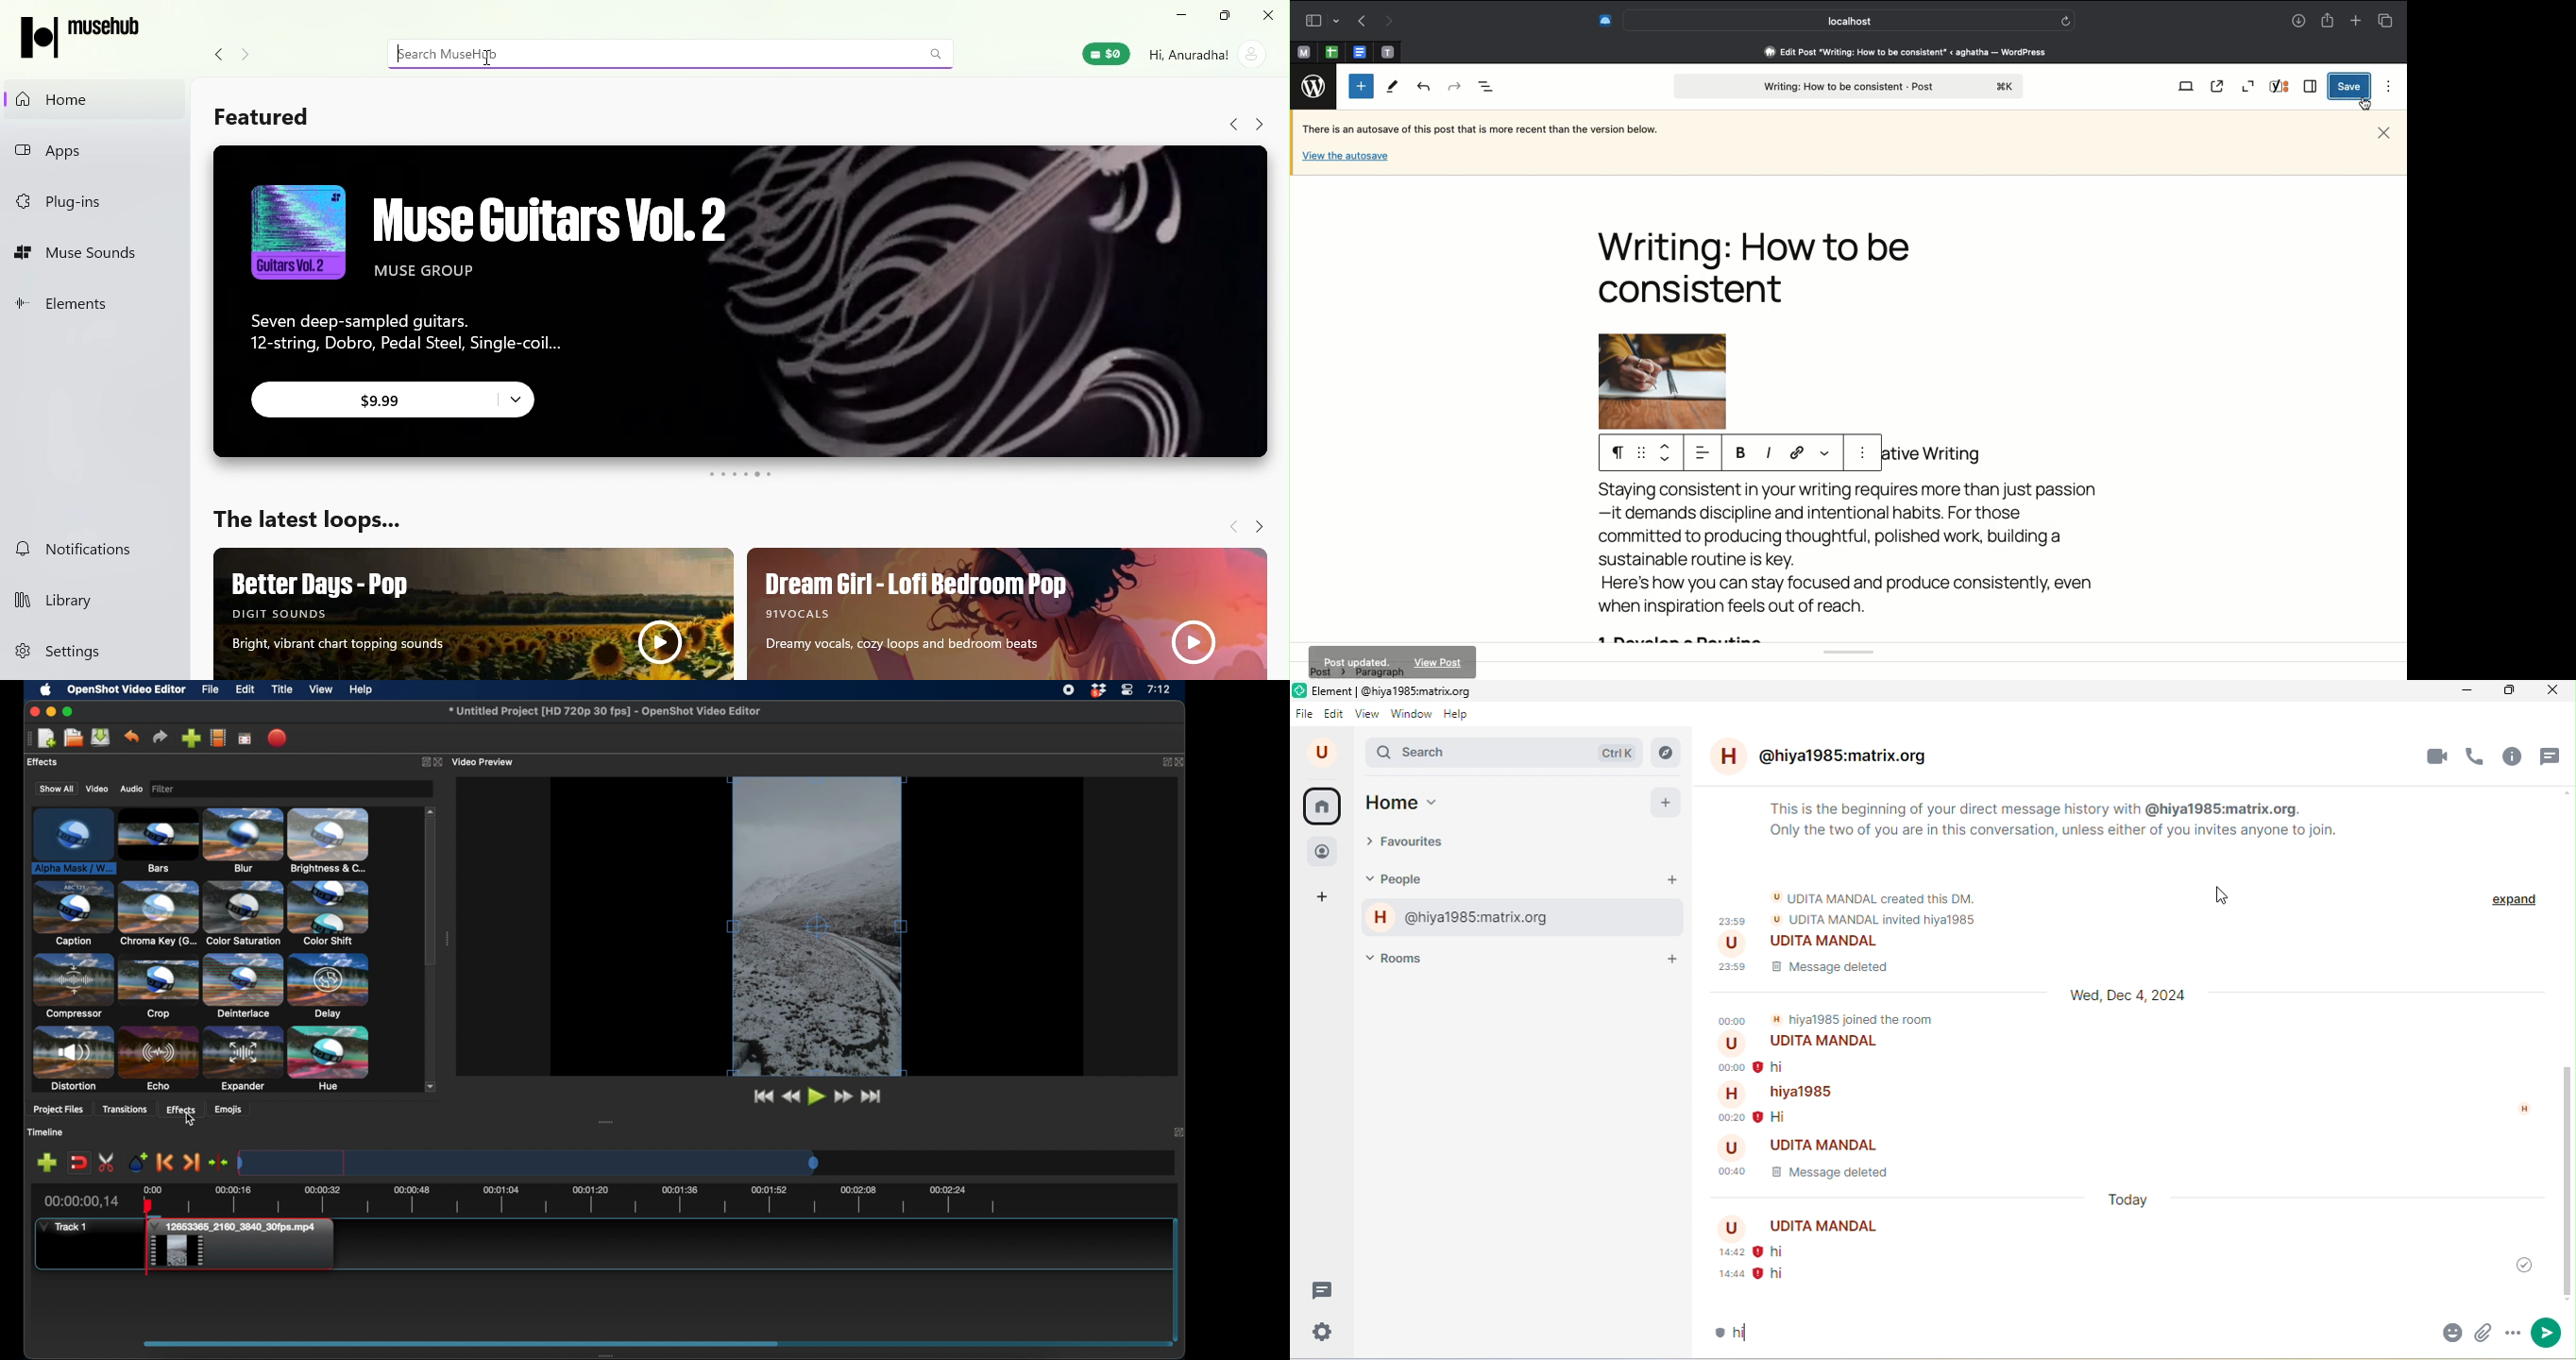  I want to click on text on conversation, so click(2062, 826).